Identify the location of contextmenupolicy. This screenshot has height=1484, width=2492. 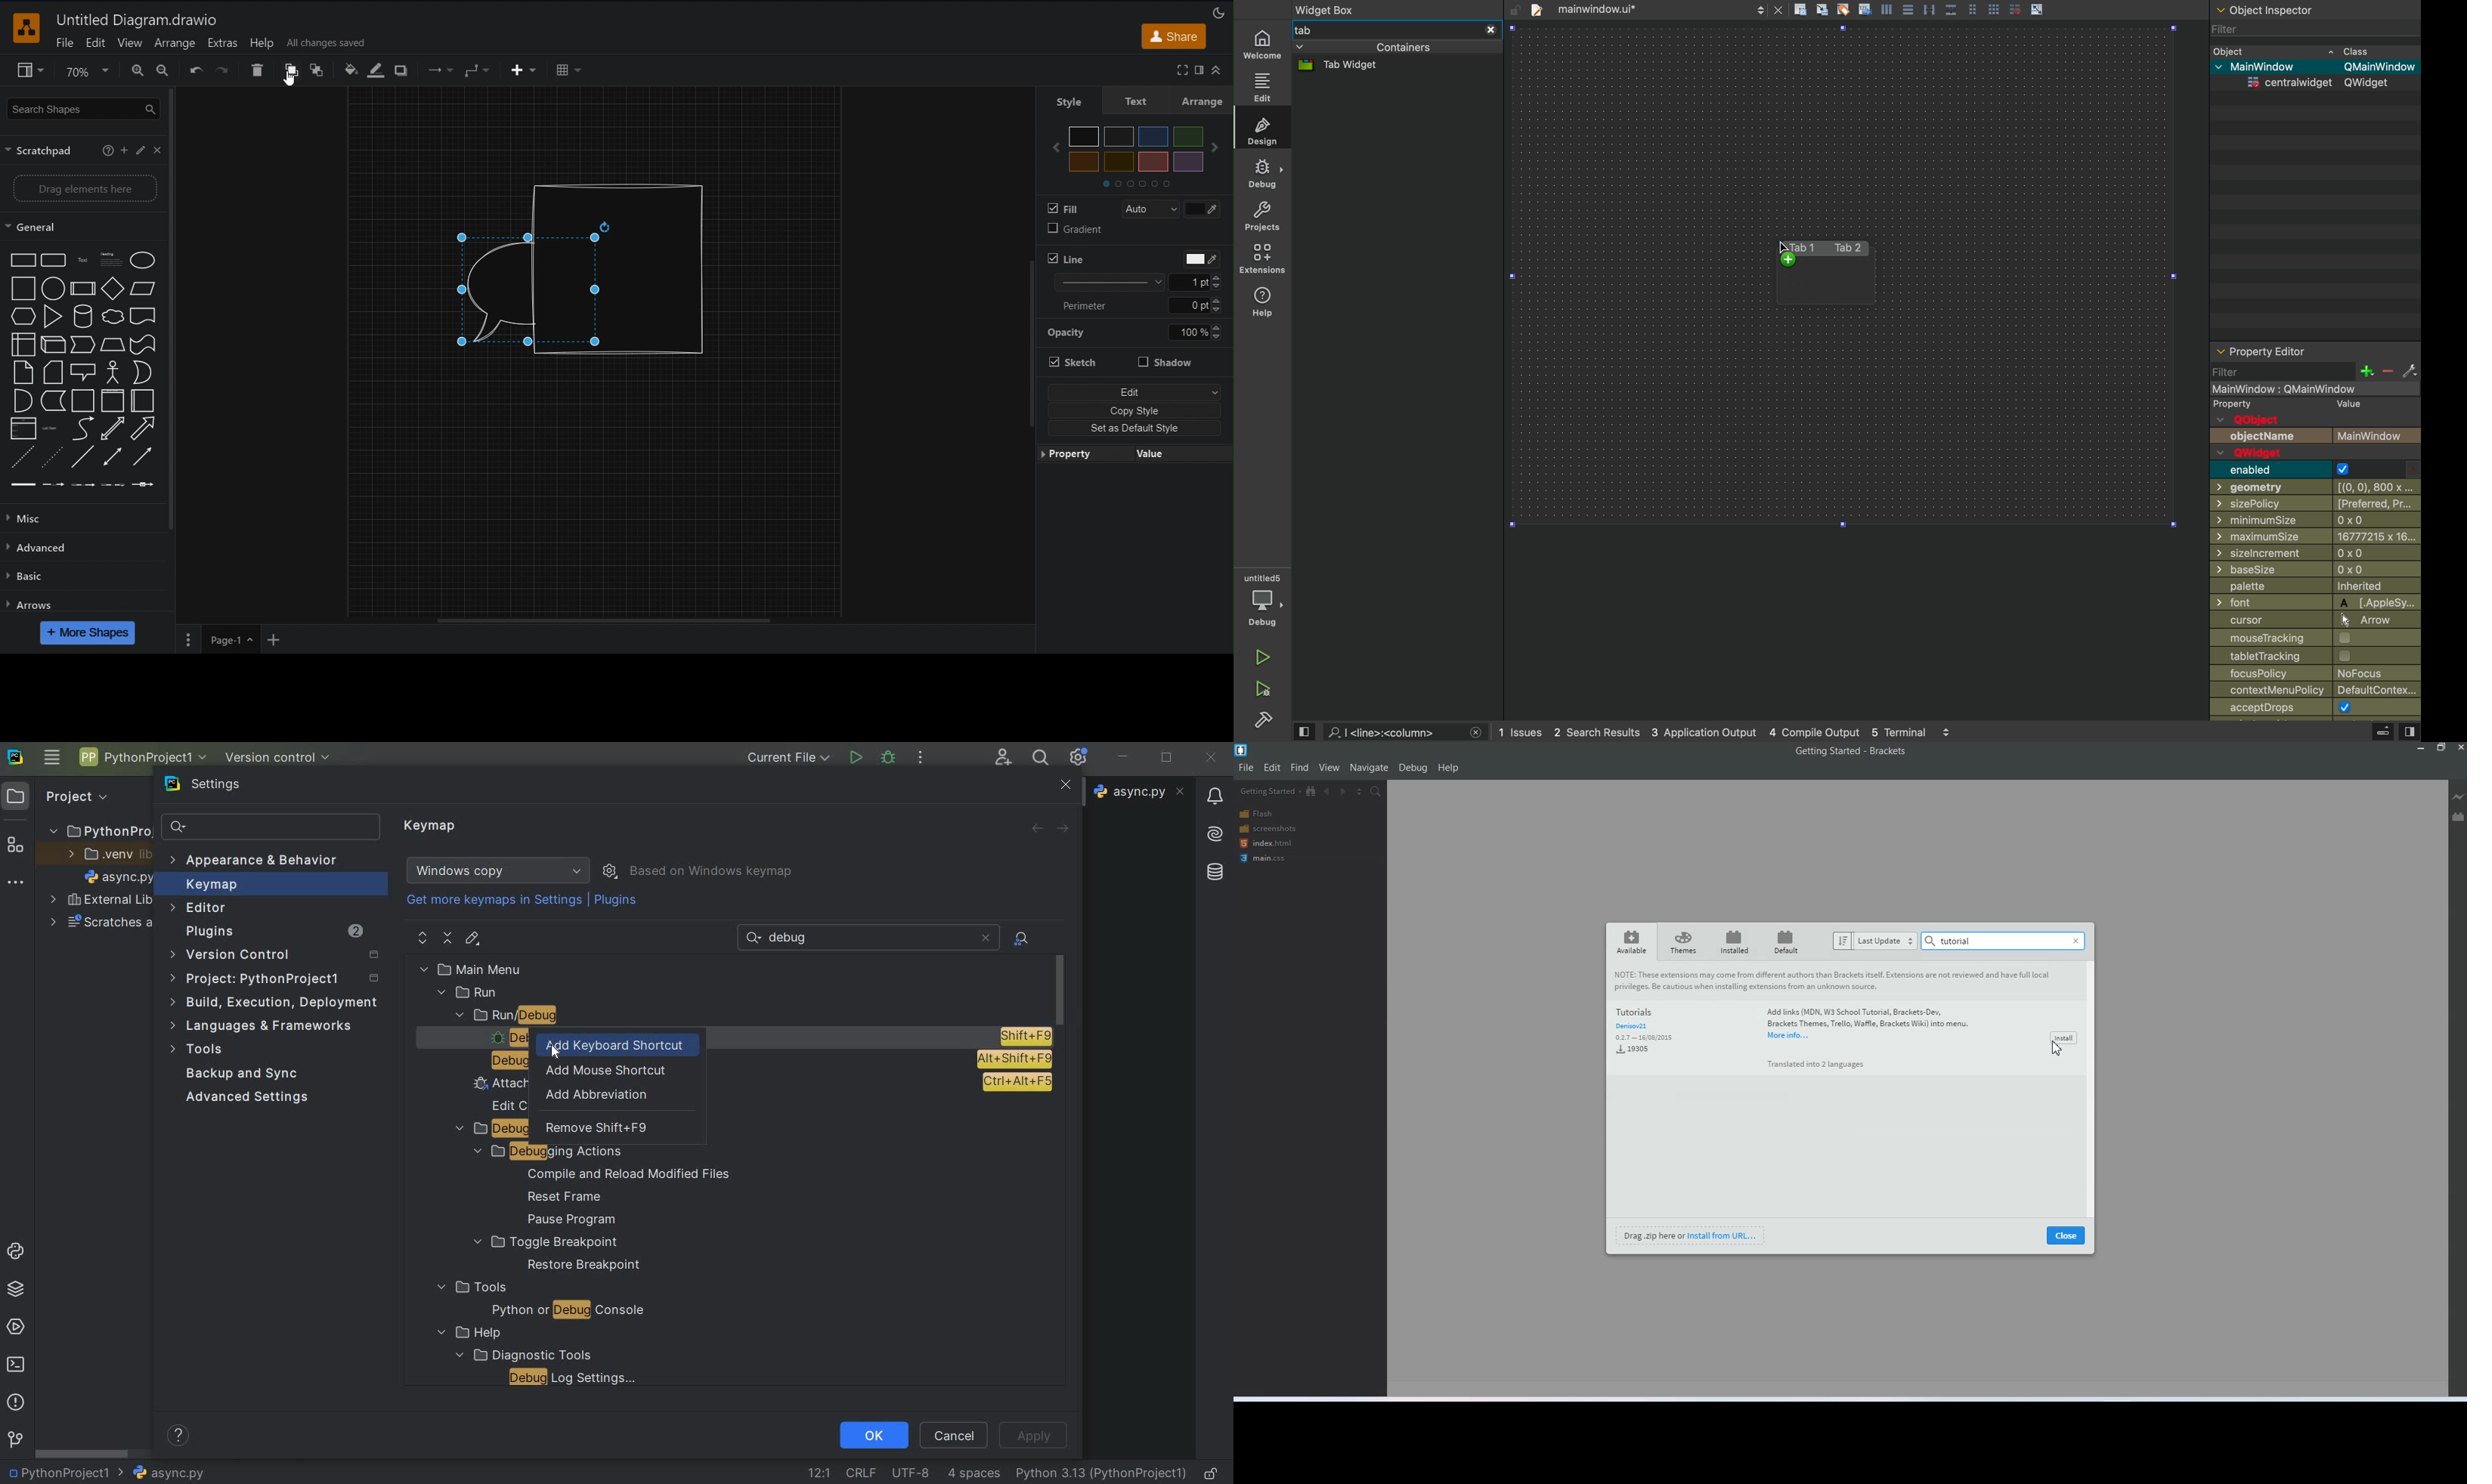
(2318, 692).